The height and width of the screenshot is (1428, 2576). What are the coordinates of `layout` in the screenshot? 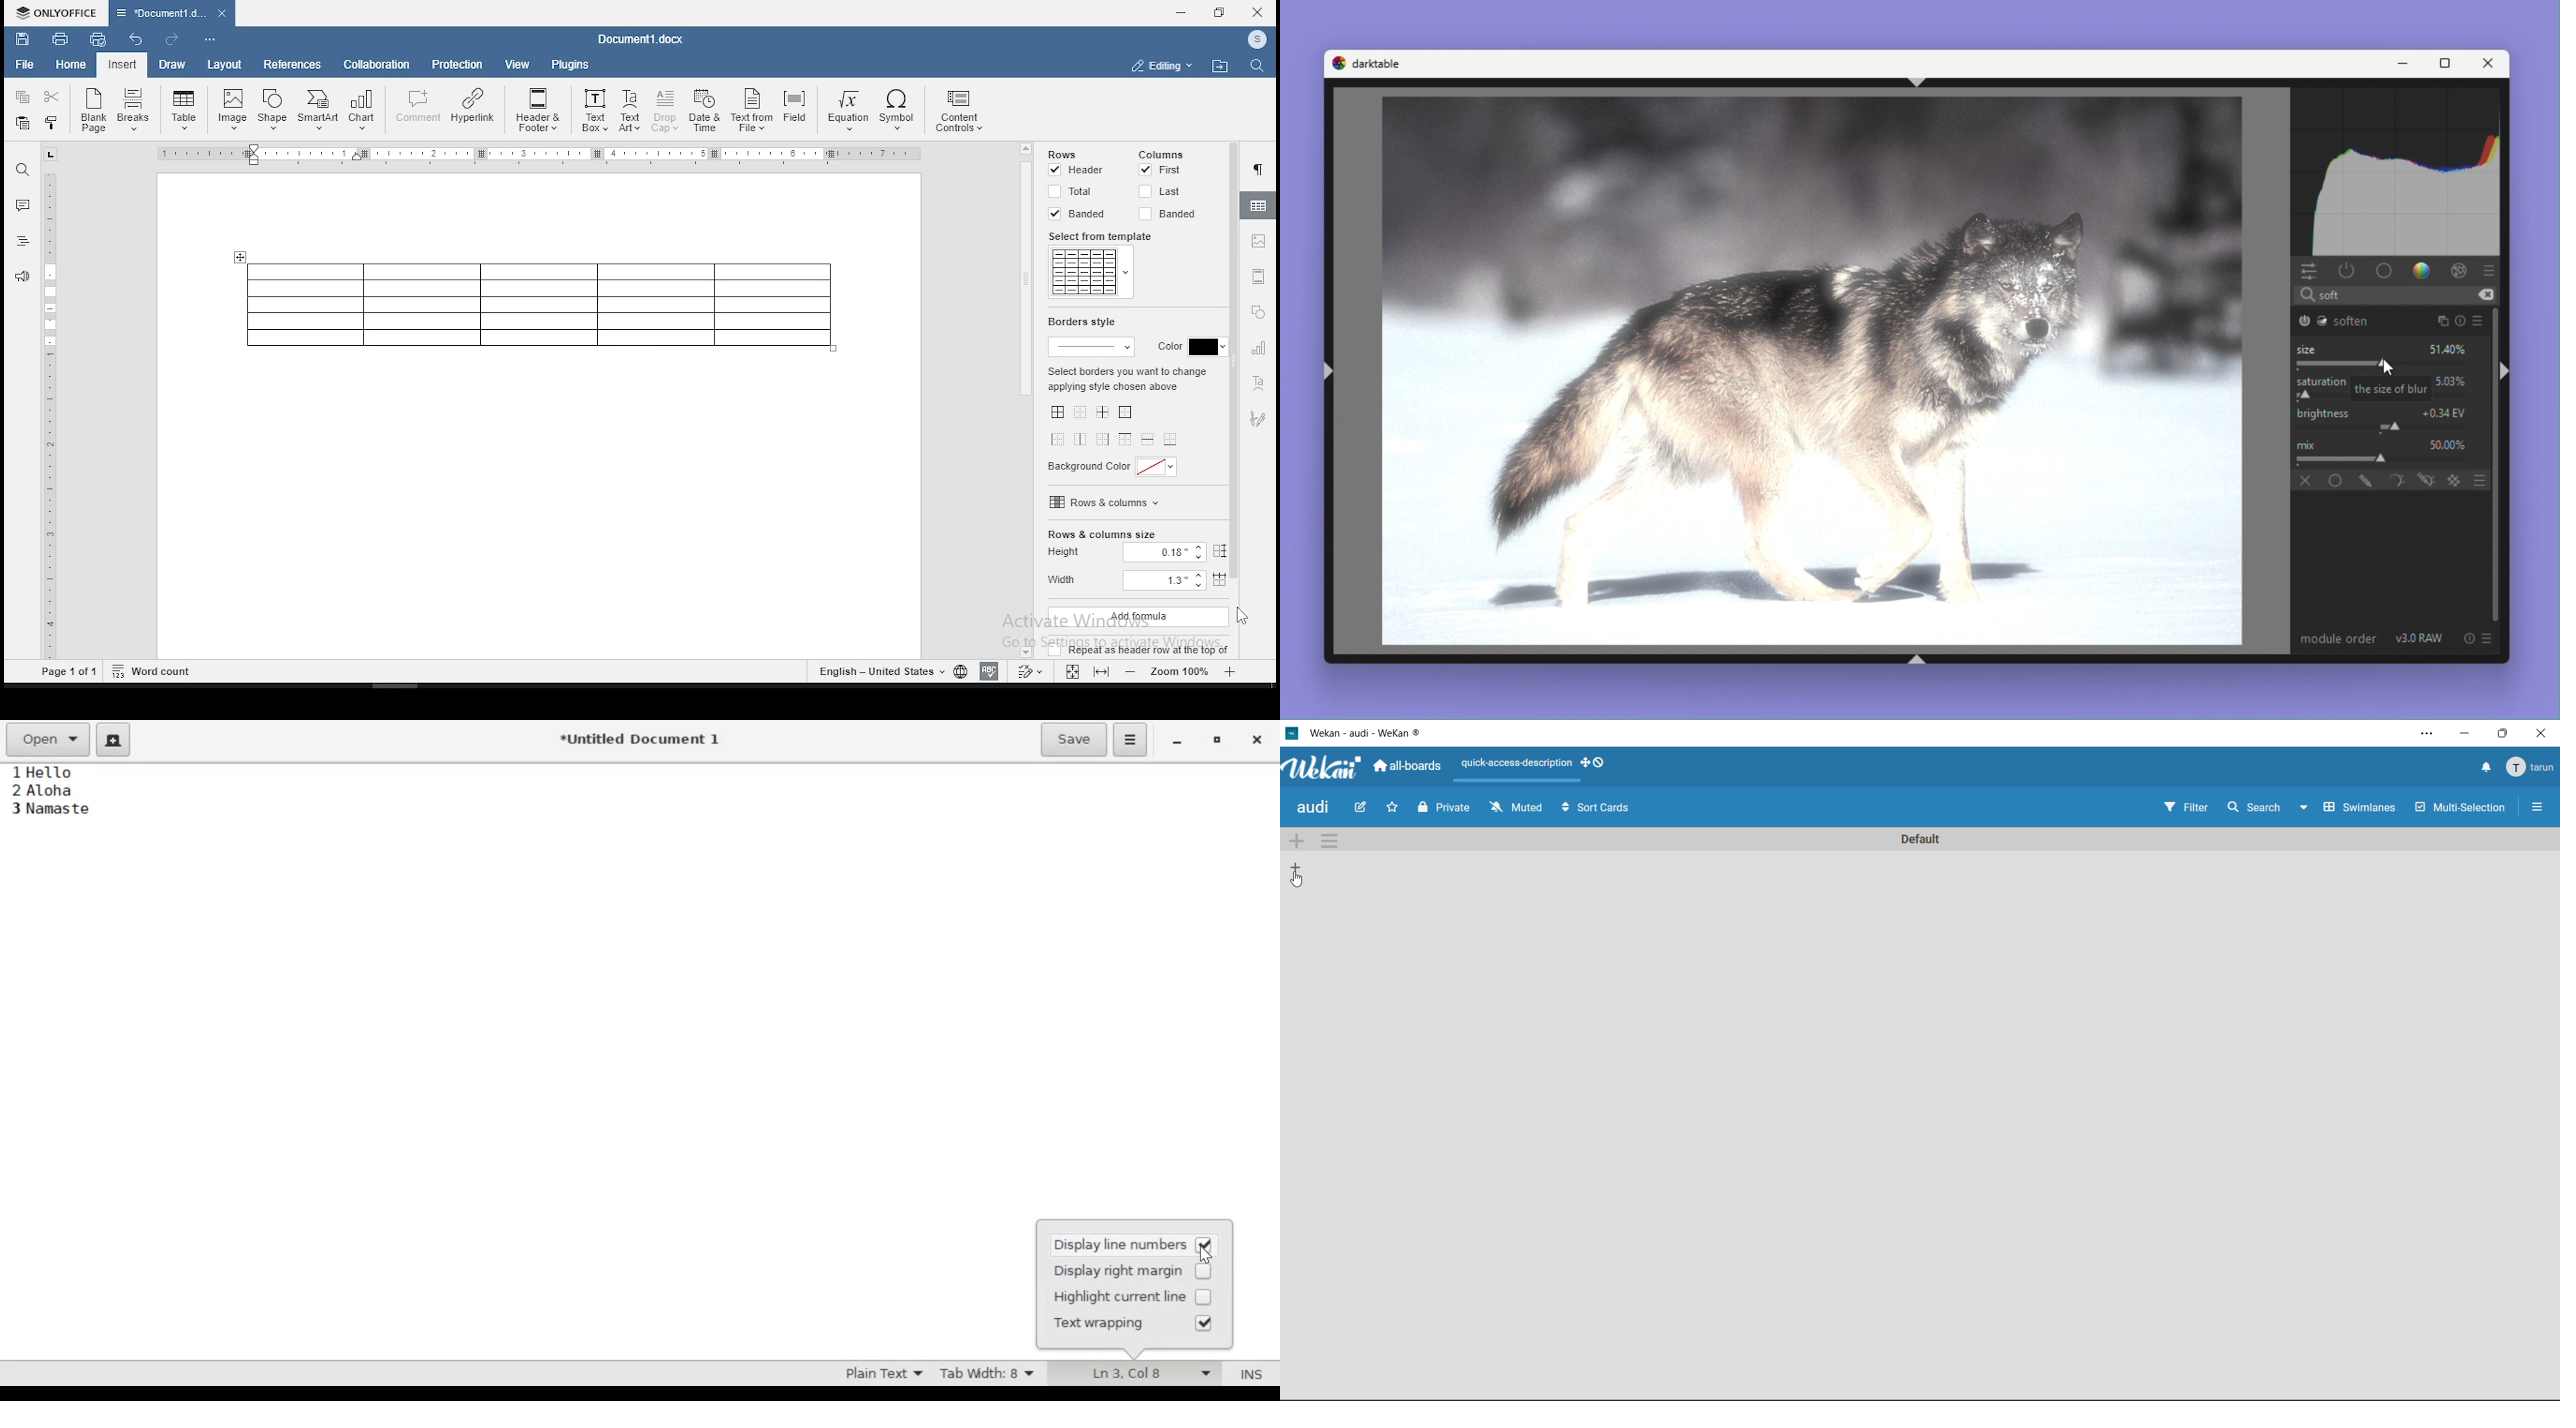 It's located at (223, 65).